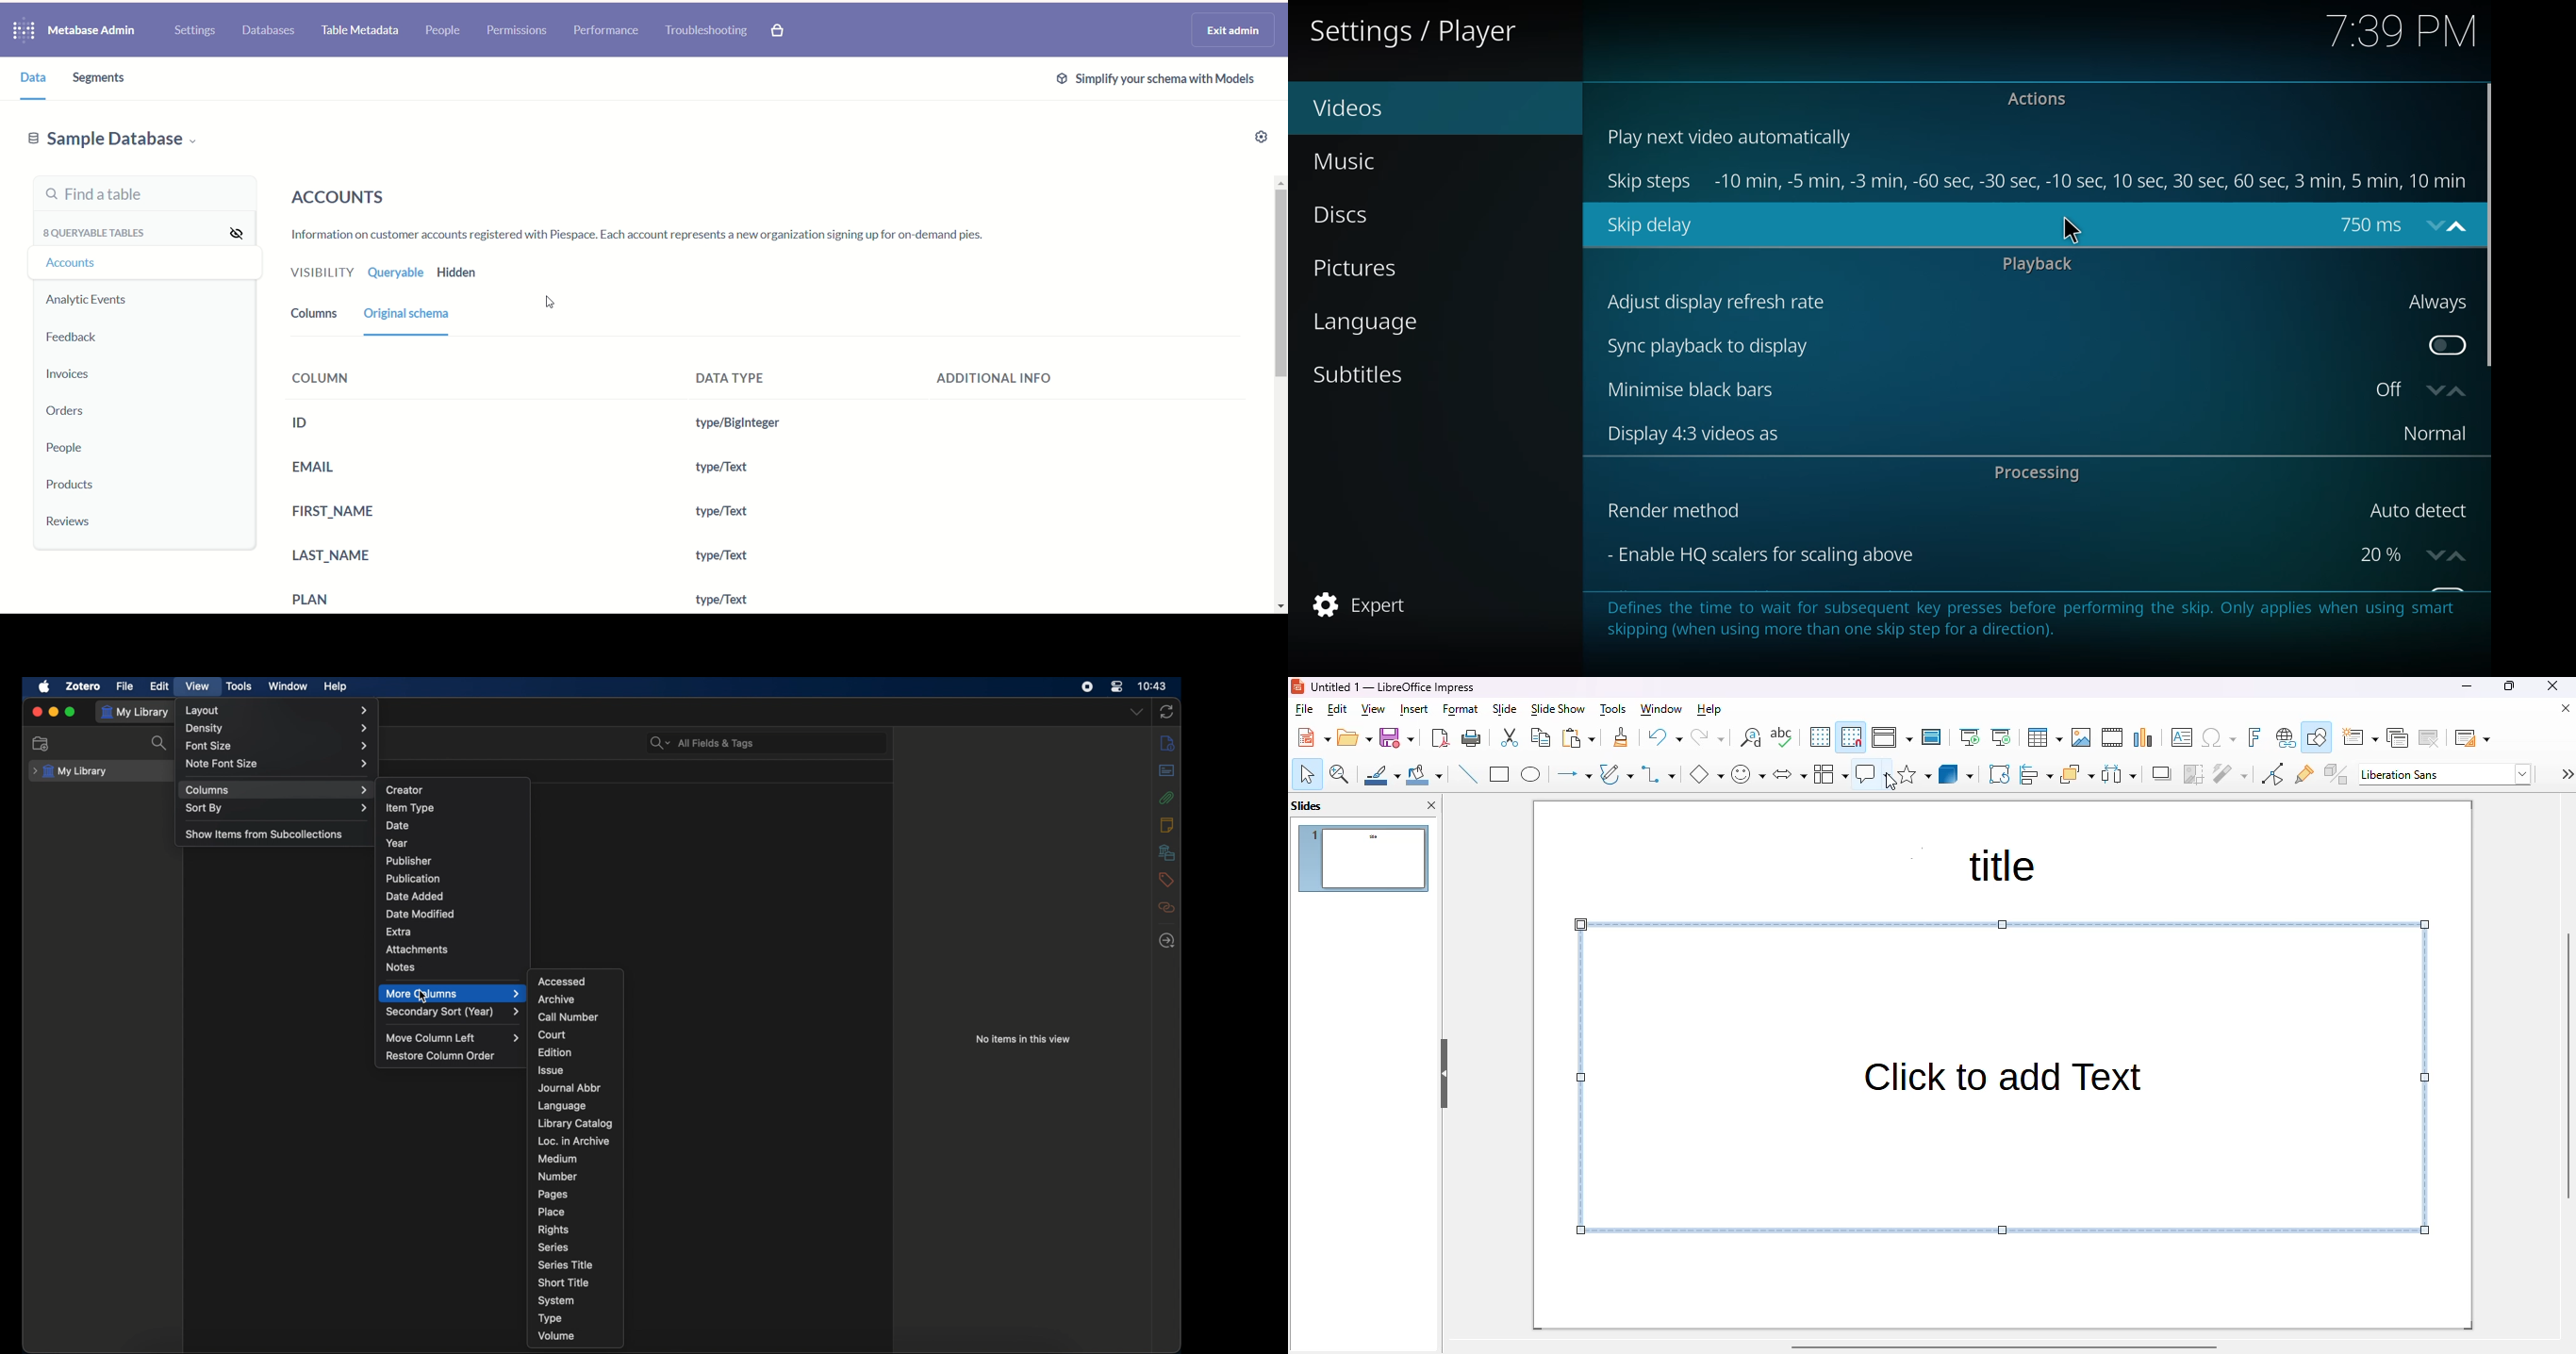 The height and width of the screenshot is (1372, 2576). What do you see at coordinates (1531, 775) in the screenshot?
I see `ellipse` at bounding box center [1531, 775].